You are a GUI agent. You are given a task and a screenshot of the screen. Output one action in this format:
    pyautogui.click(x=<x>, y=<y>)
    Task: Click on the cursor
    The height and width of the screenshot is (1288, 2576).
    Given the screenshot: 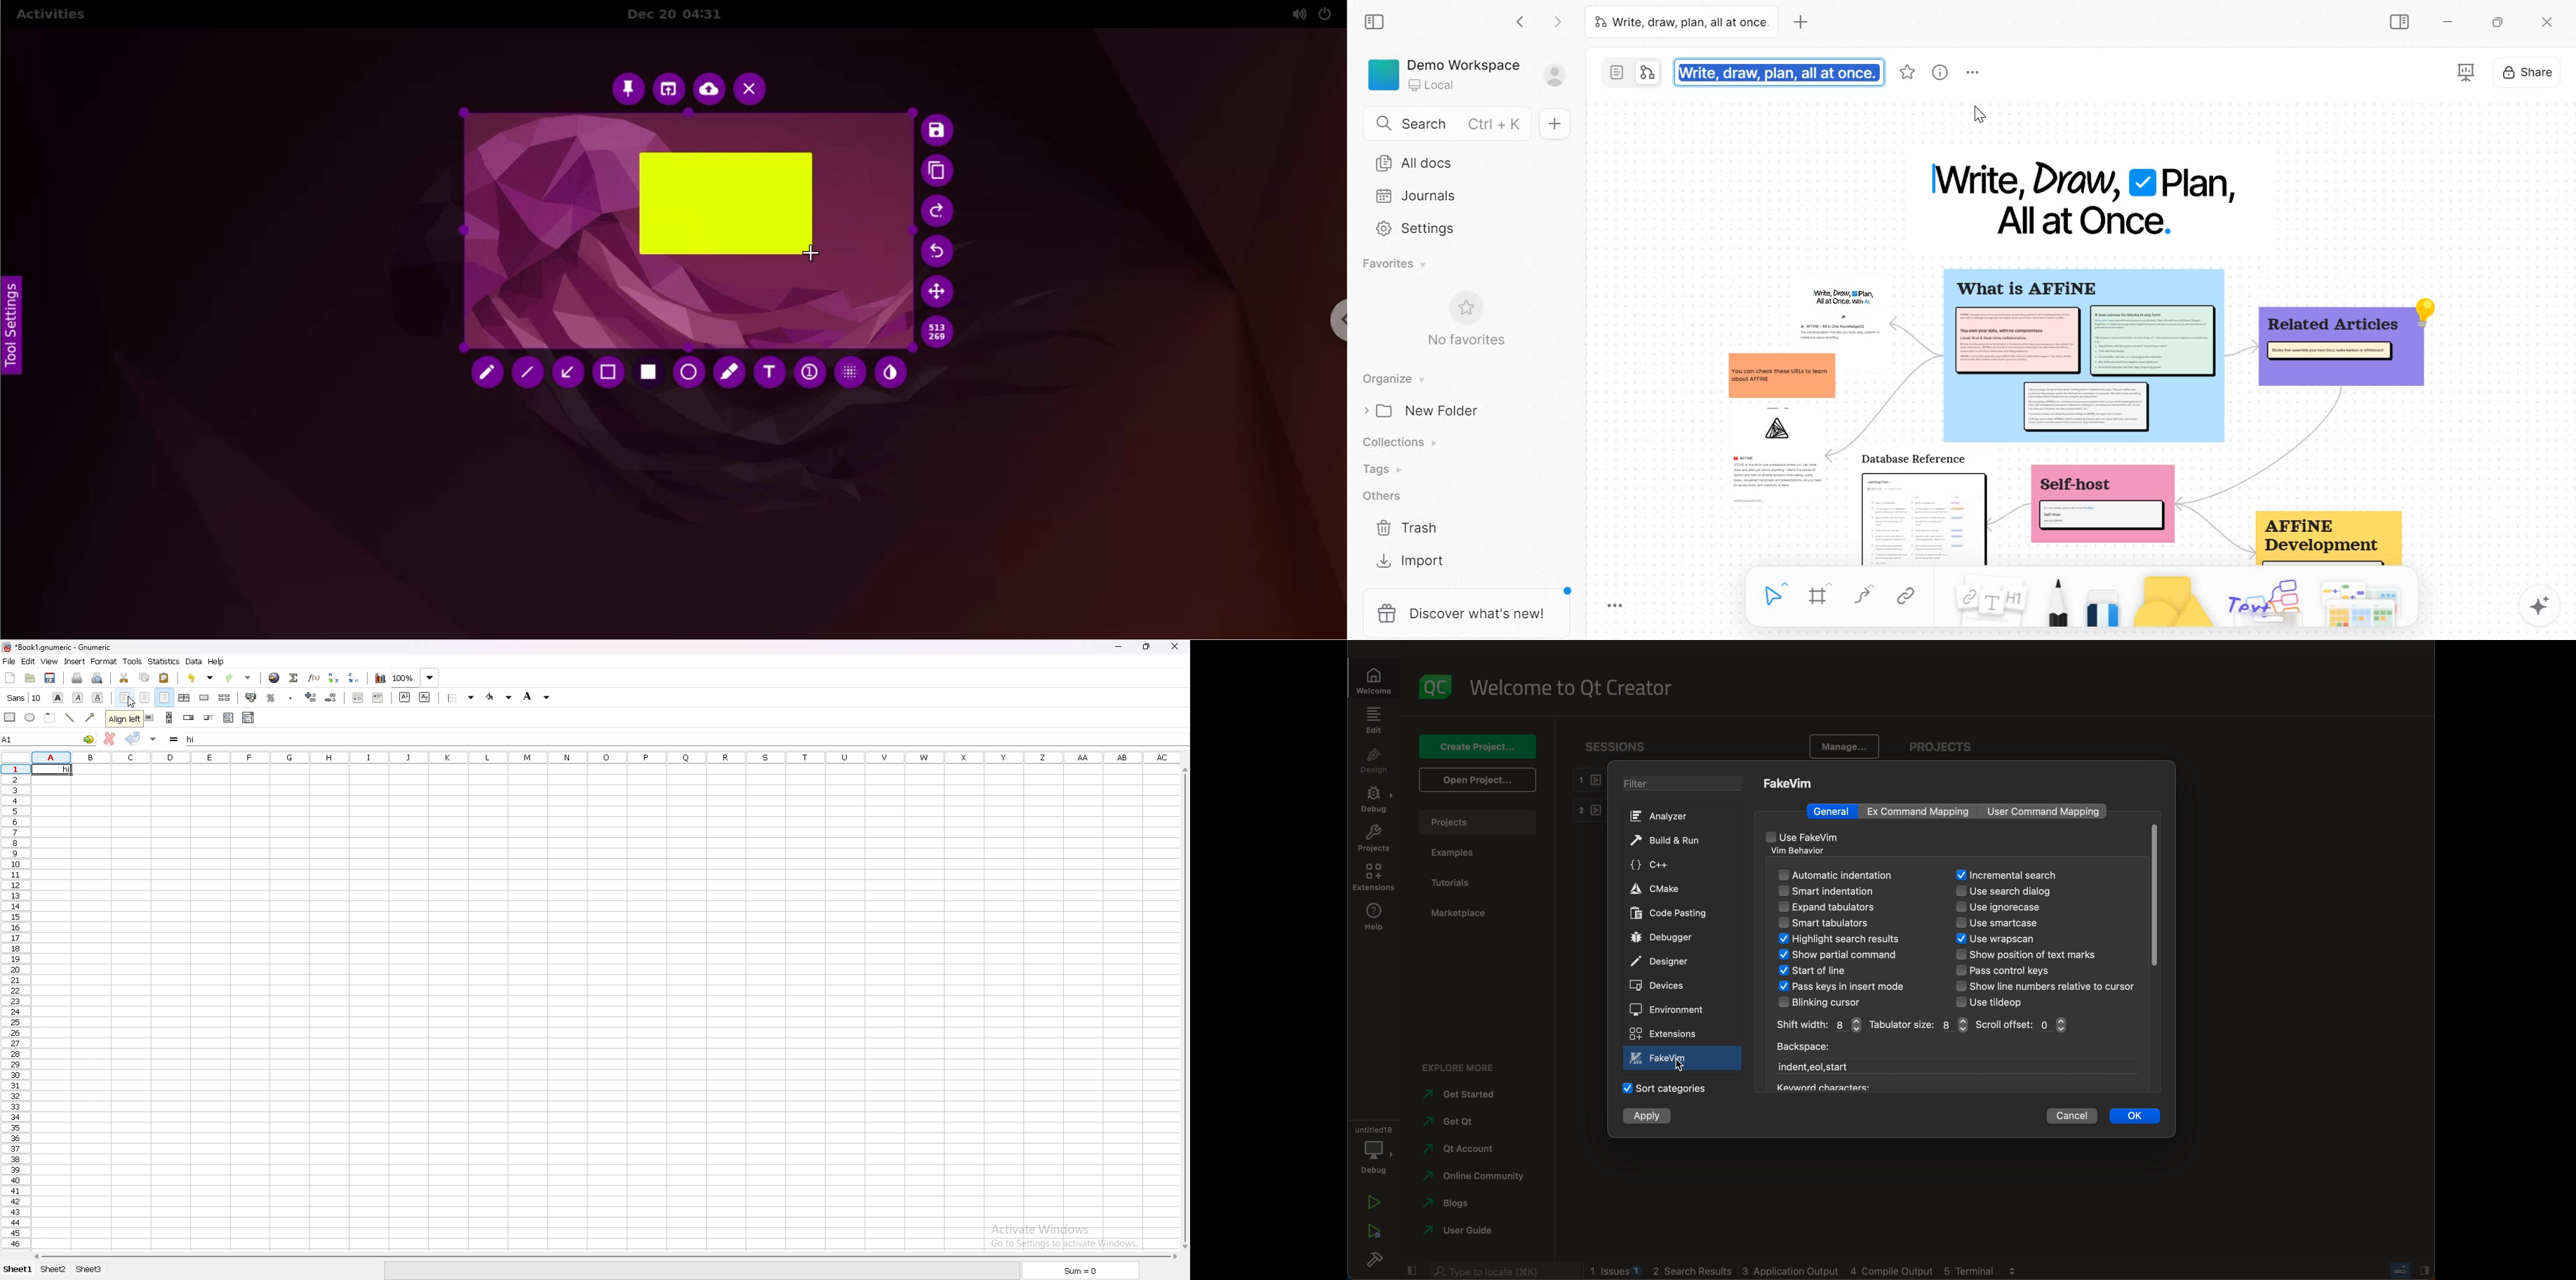 What is the action you would take?
    pyautogui.click(x=1980, y=116)
    